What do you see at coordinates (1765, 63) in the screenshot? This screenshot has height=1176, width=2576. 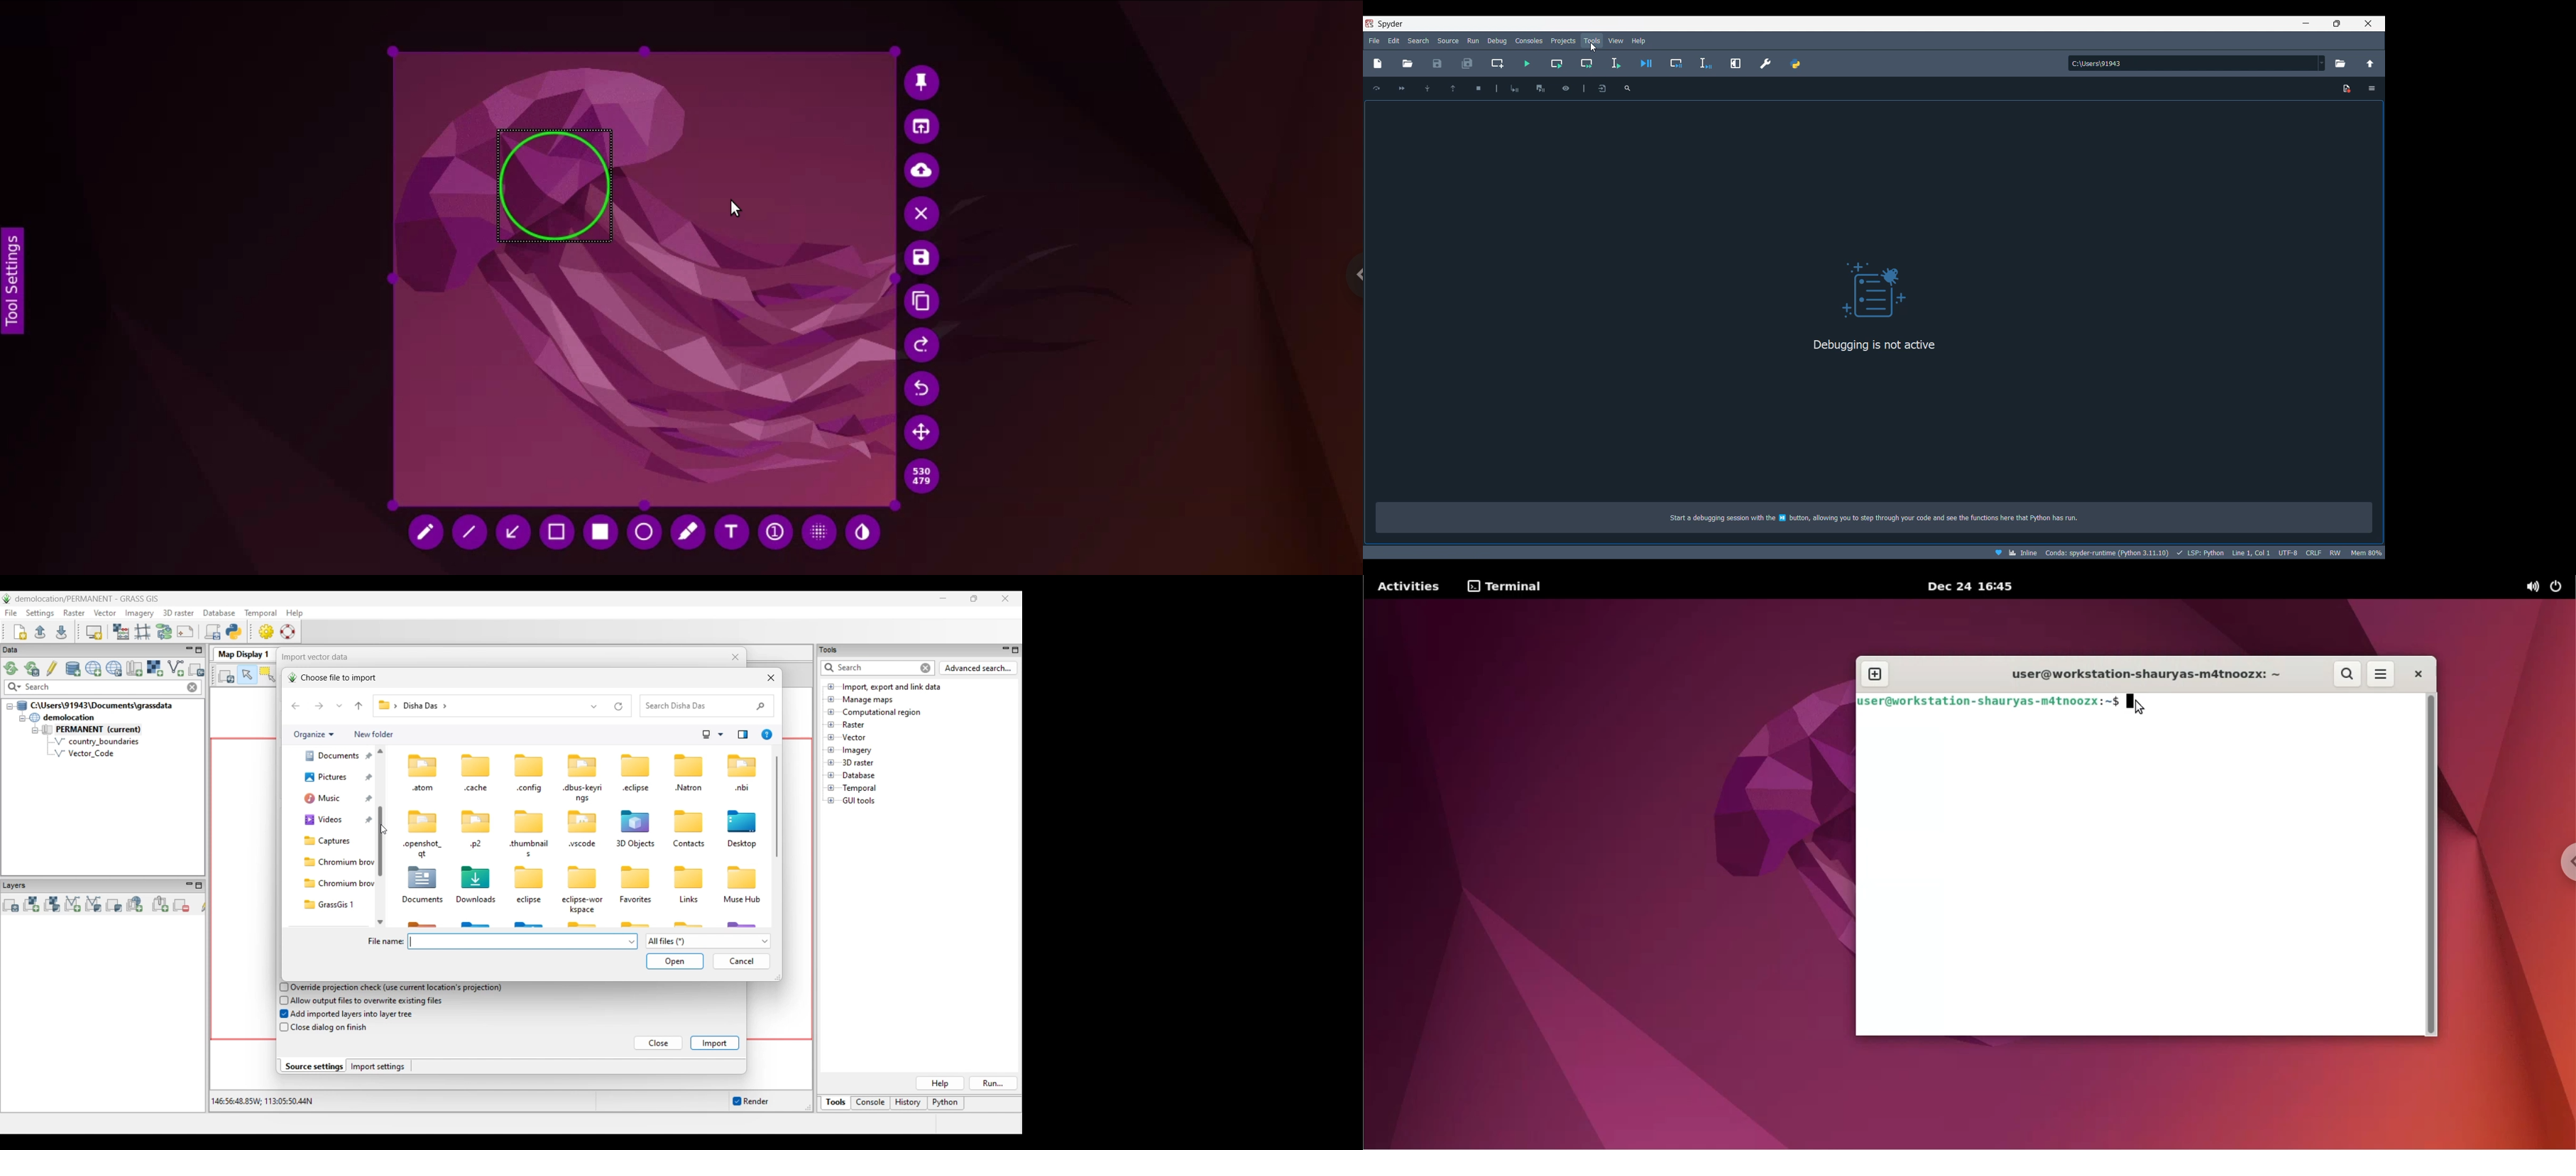 I see `Preferences` at bounding box center [1765, 63].